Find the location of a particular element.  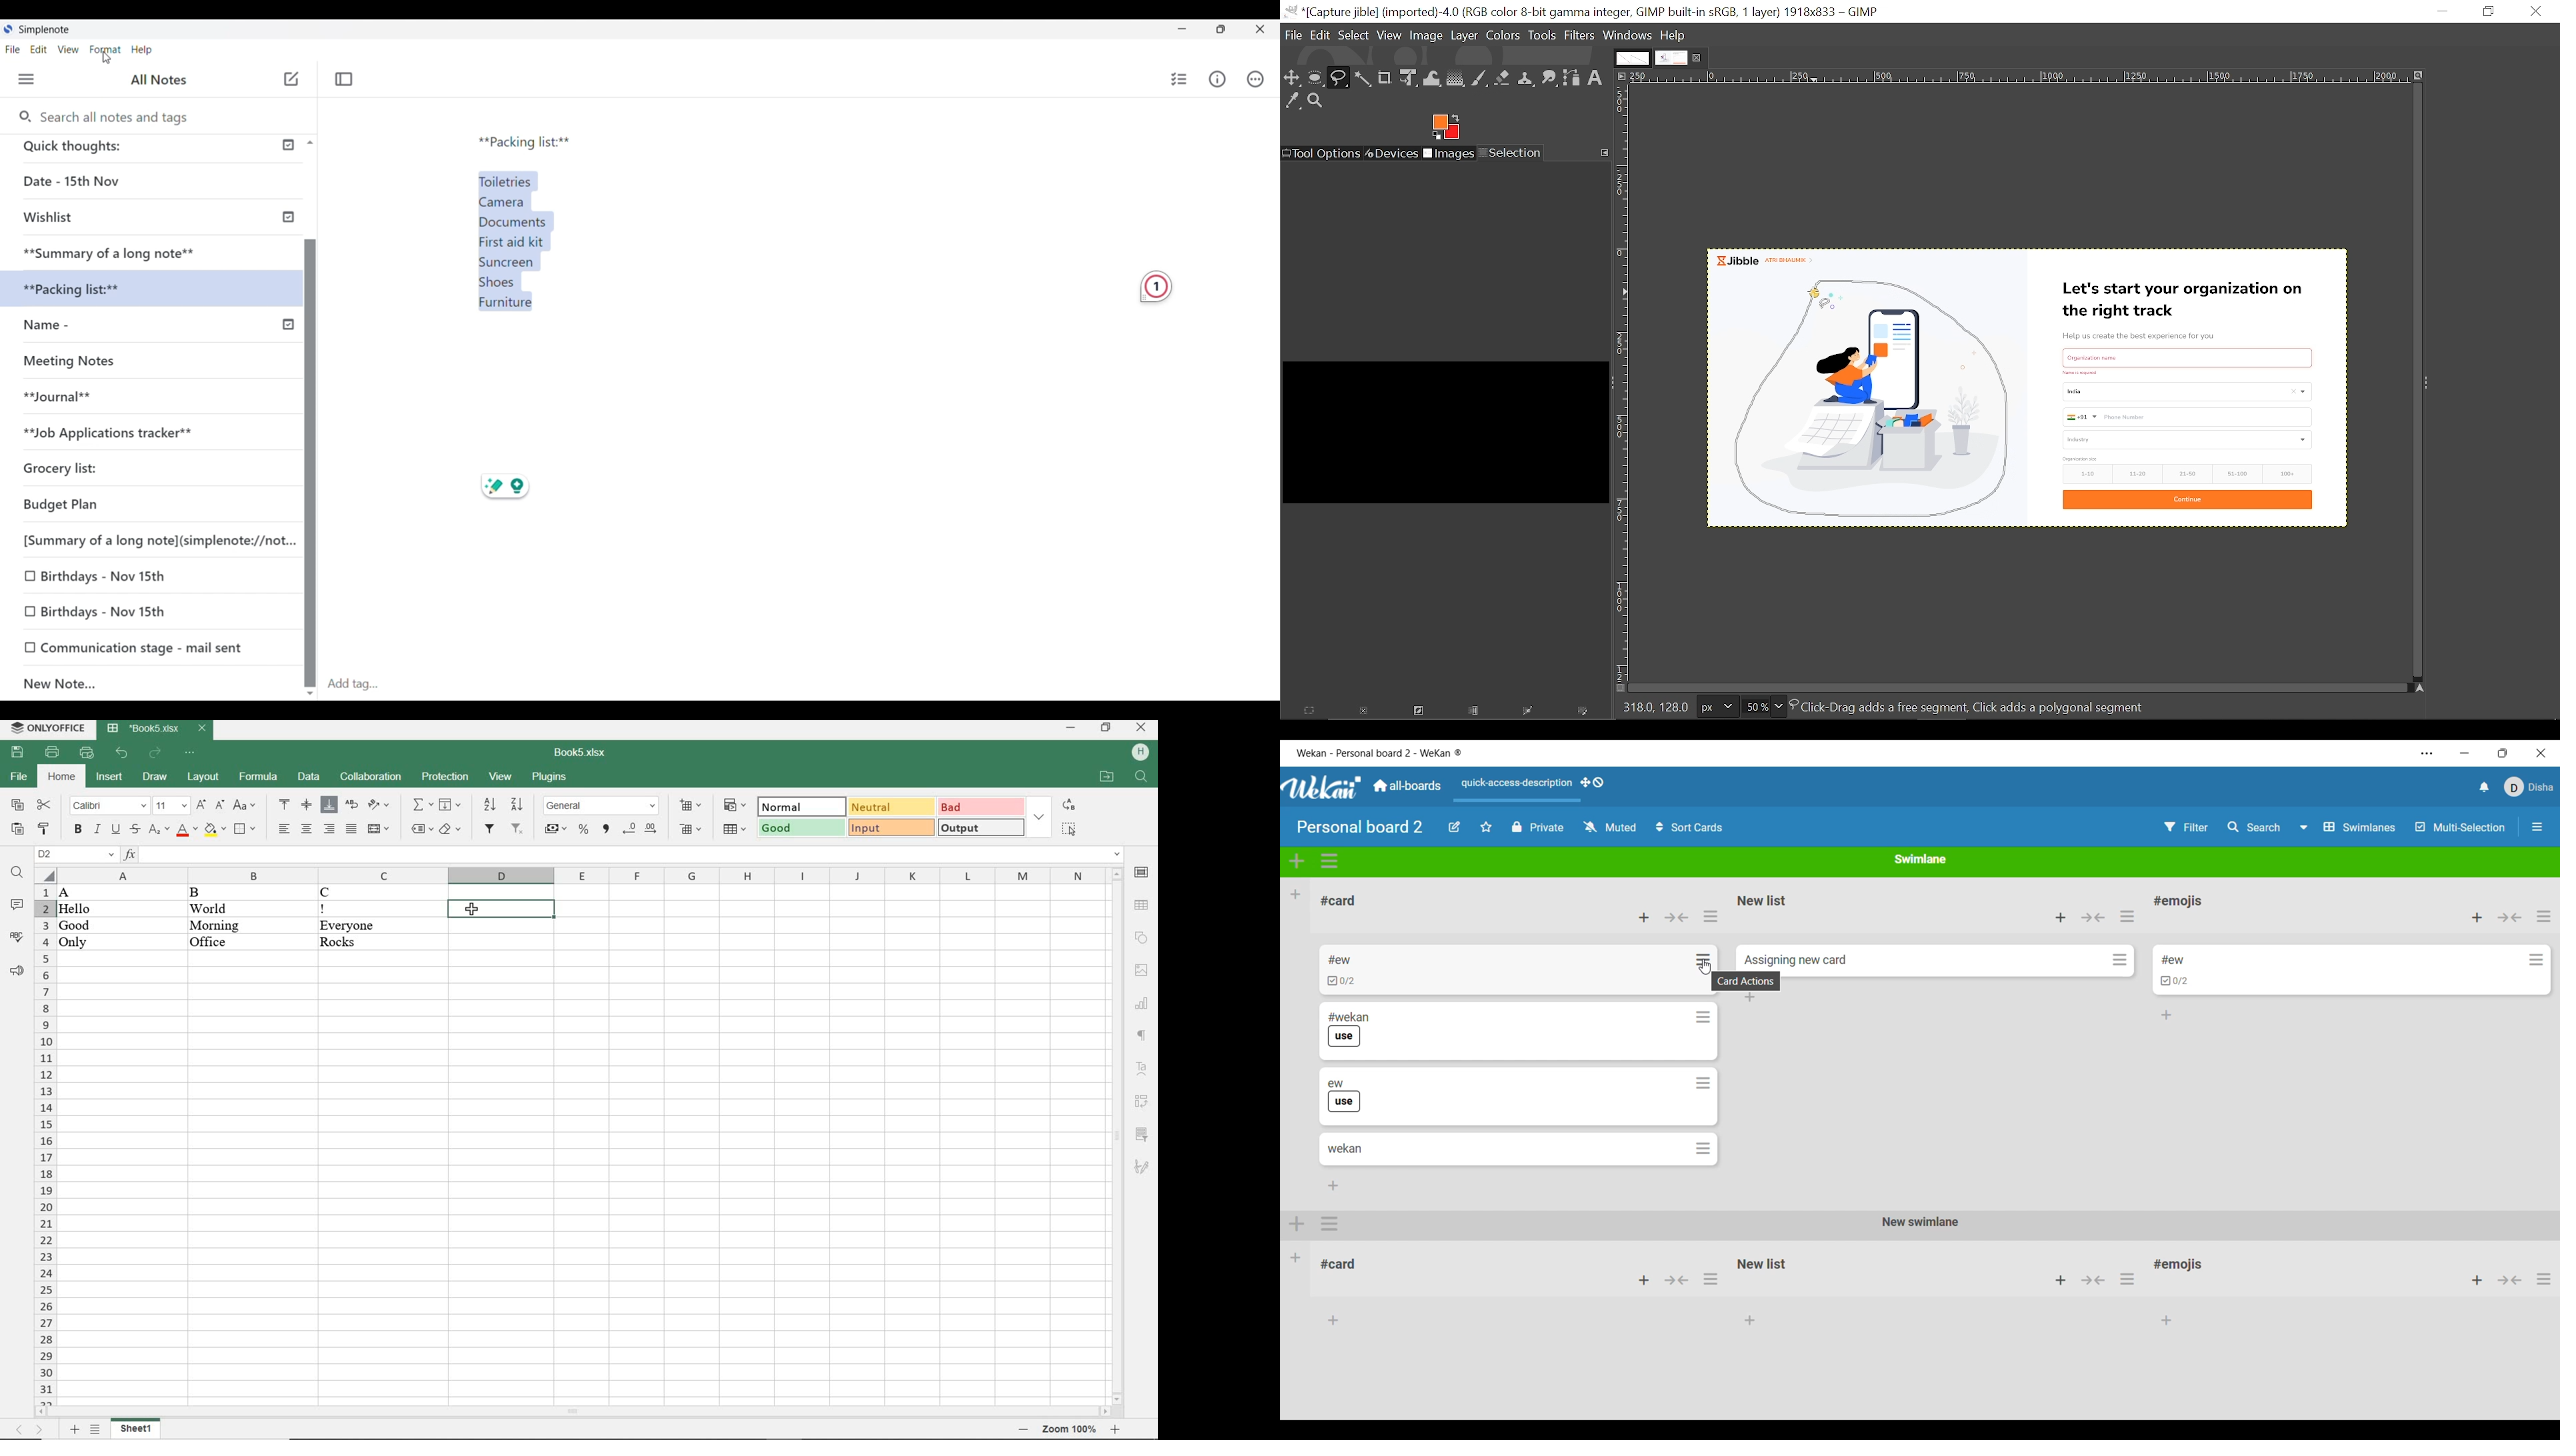

New list is located at coordinates (1762, 1263).